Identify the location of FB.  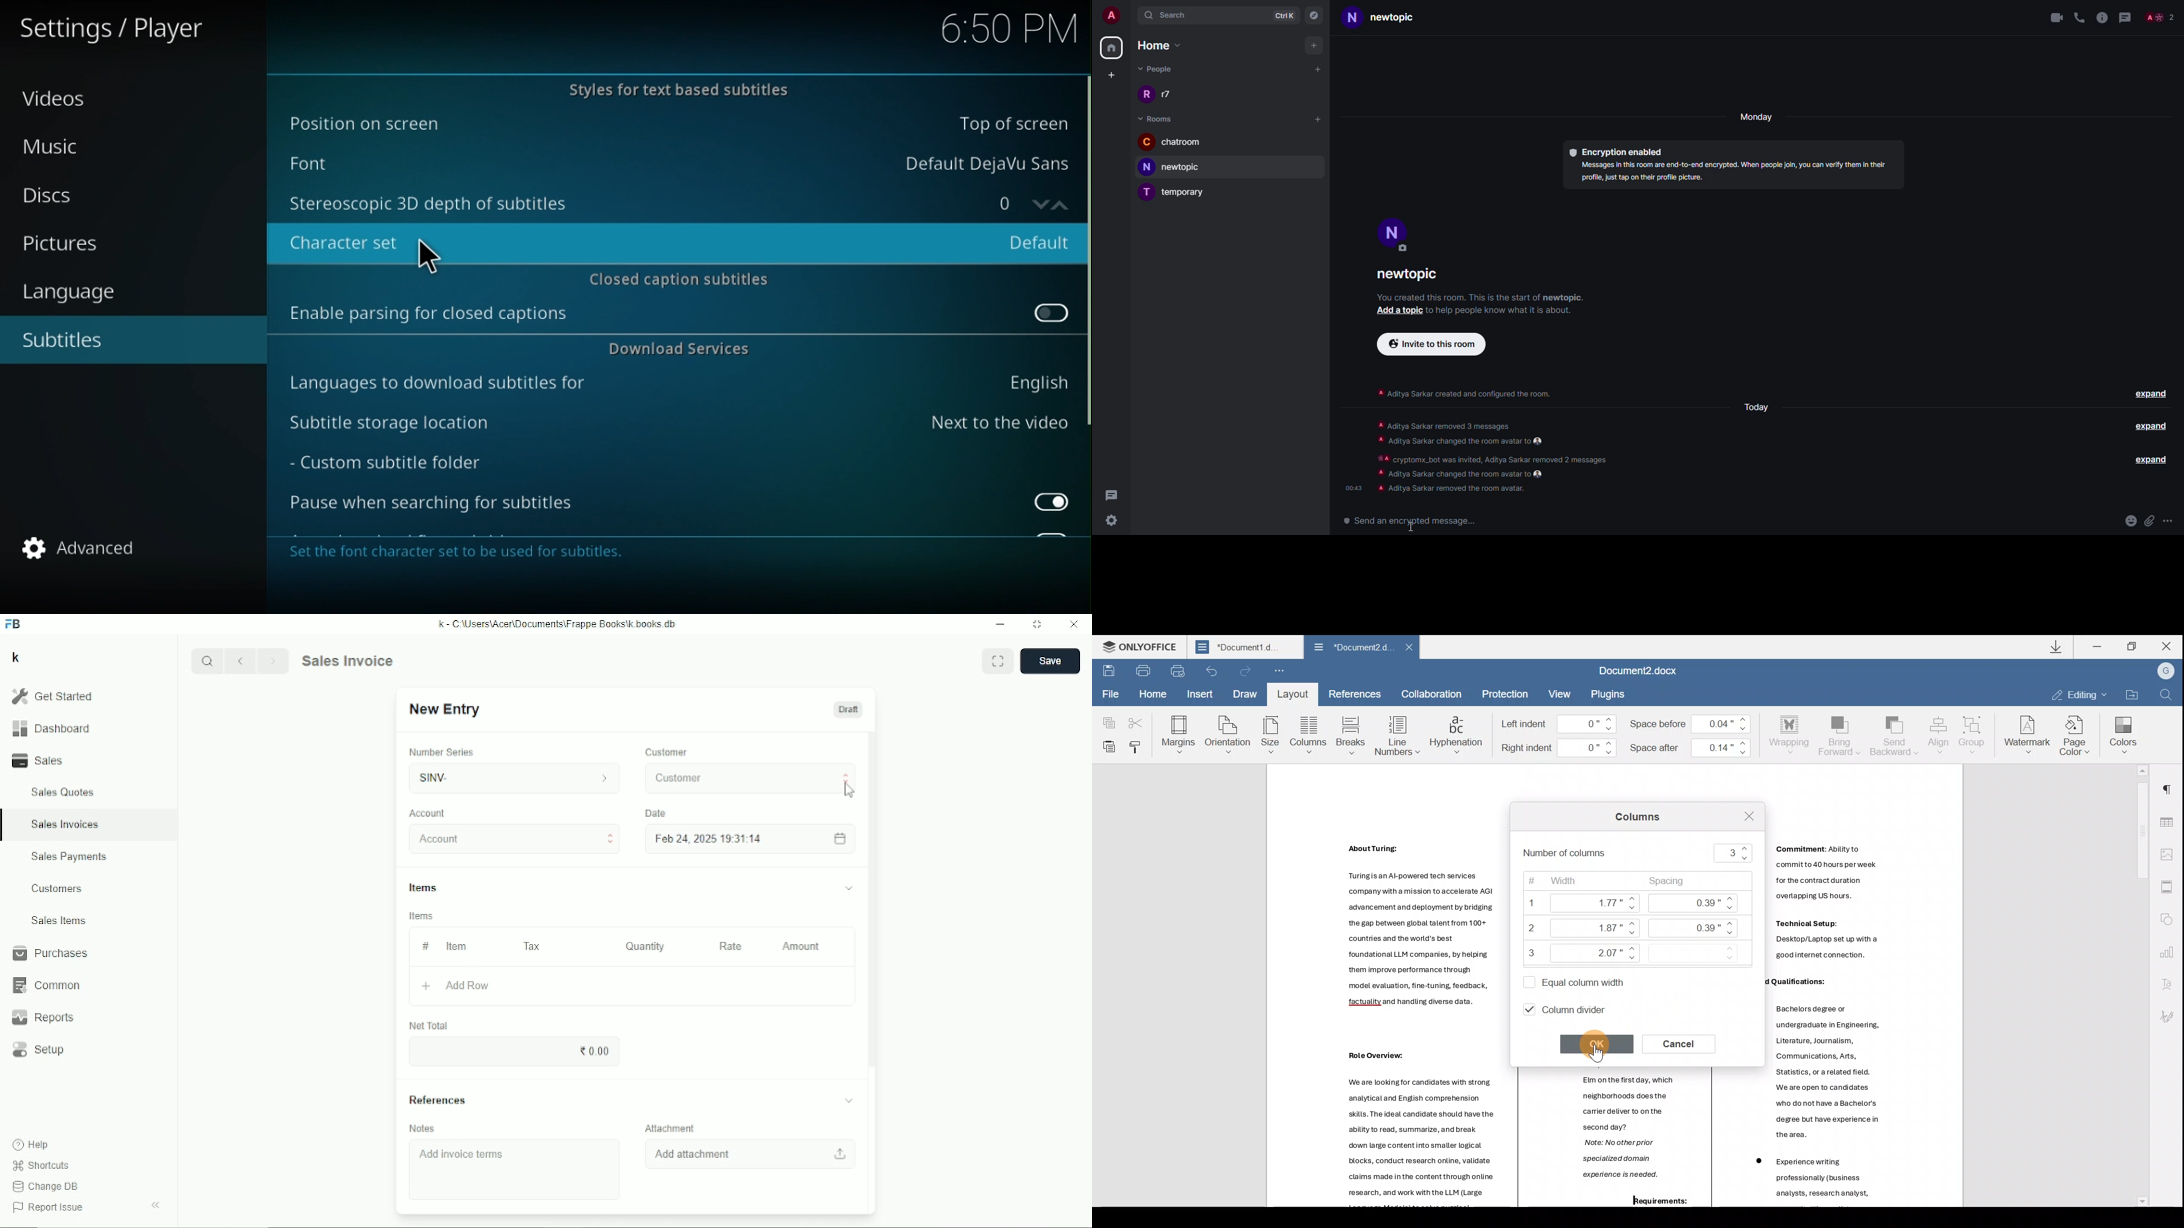
(14, 624).